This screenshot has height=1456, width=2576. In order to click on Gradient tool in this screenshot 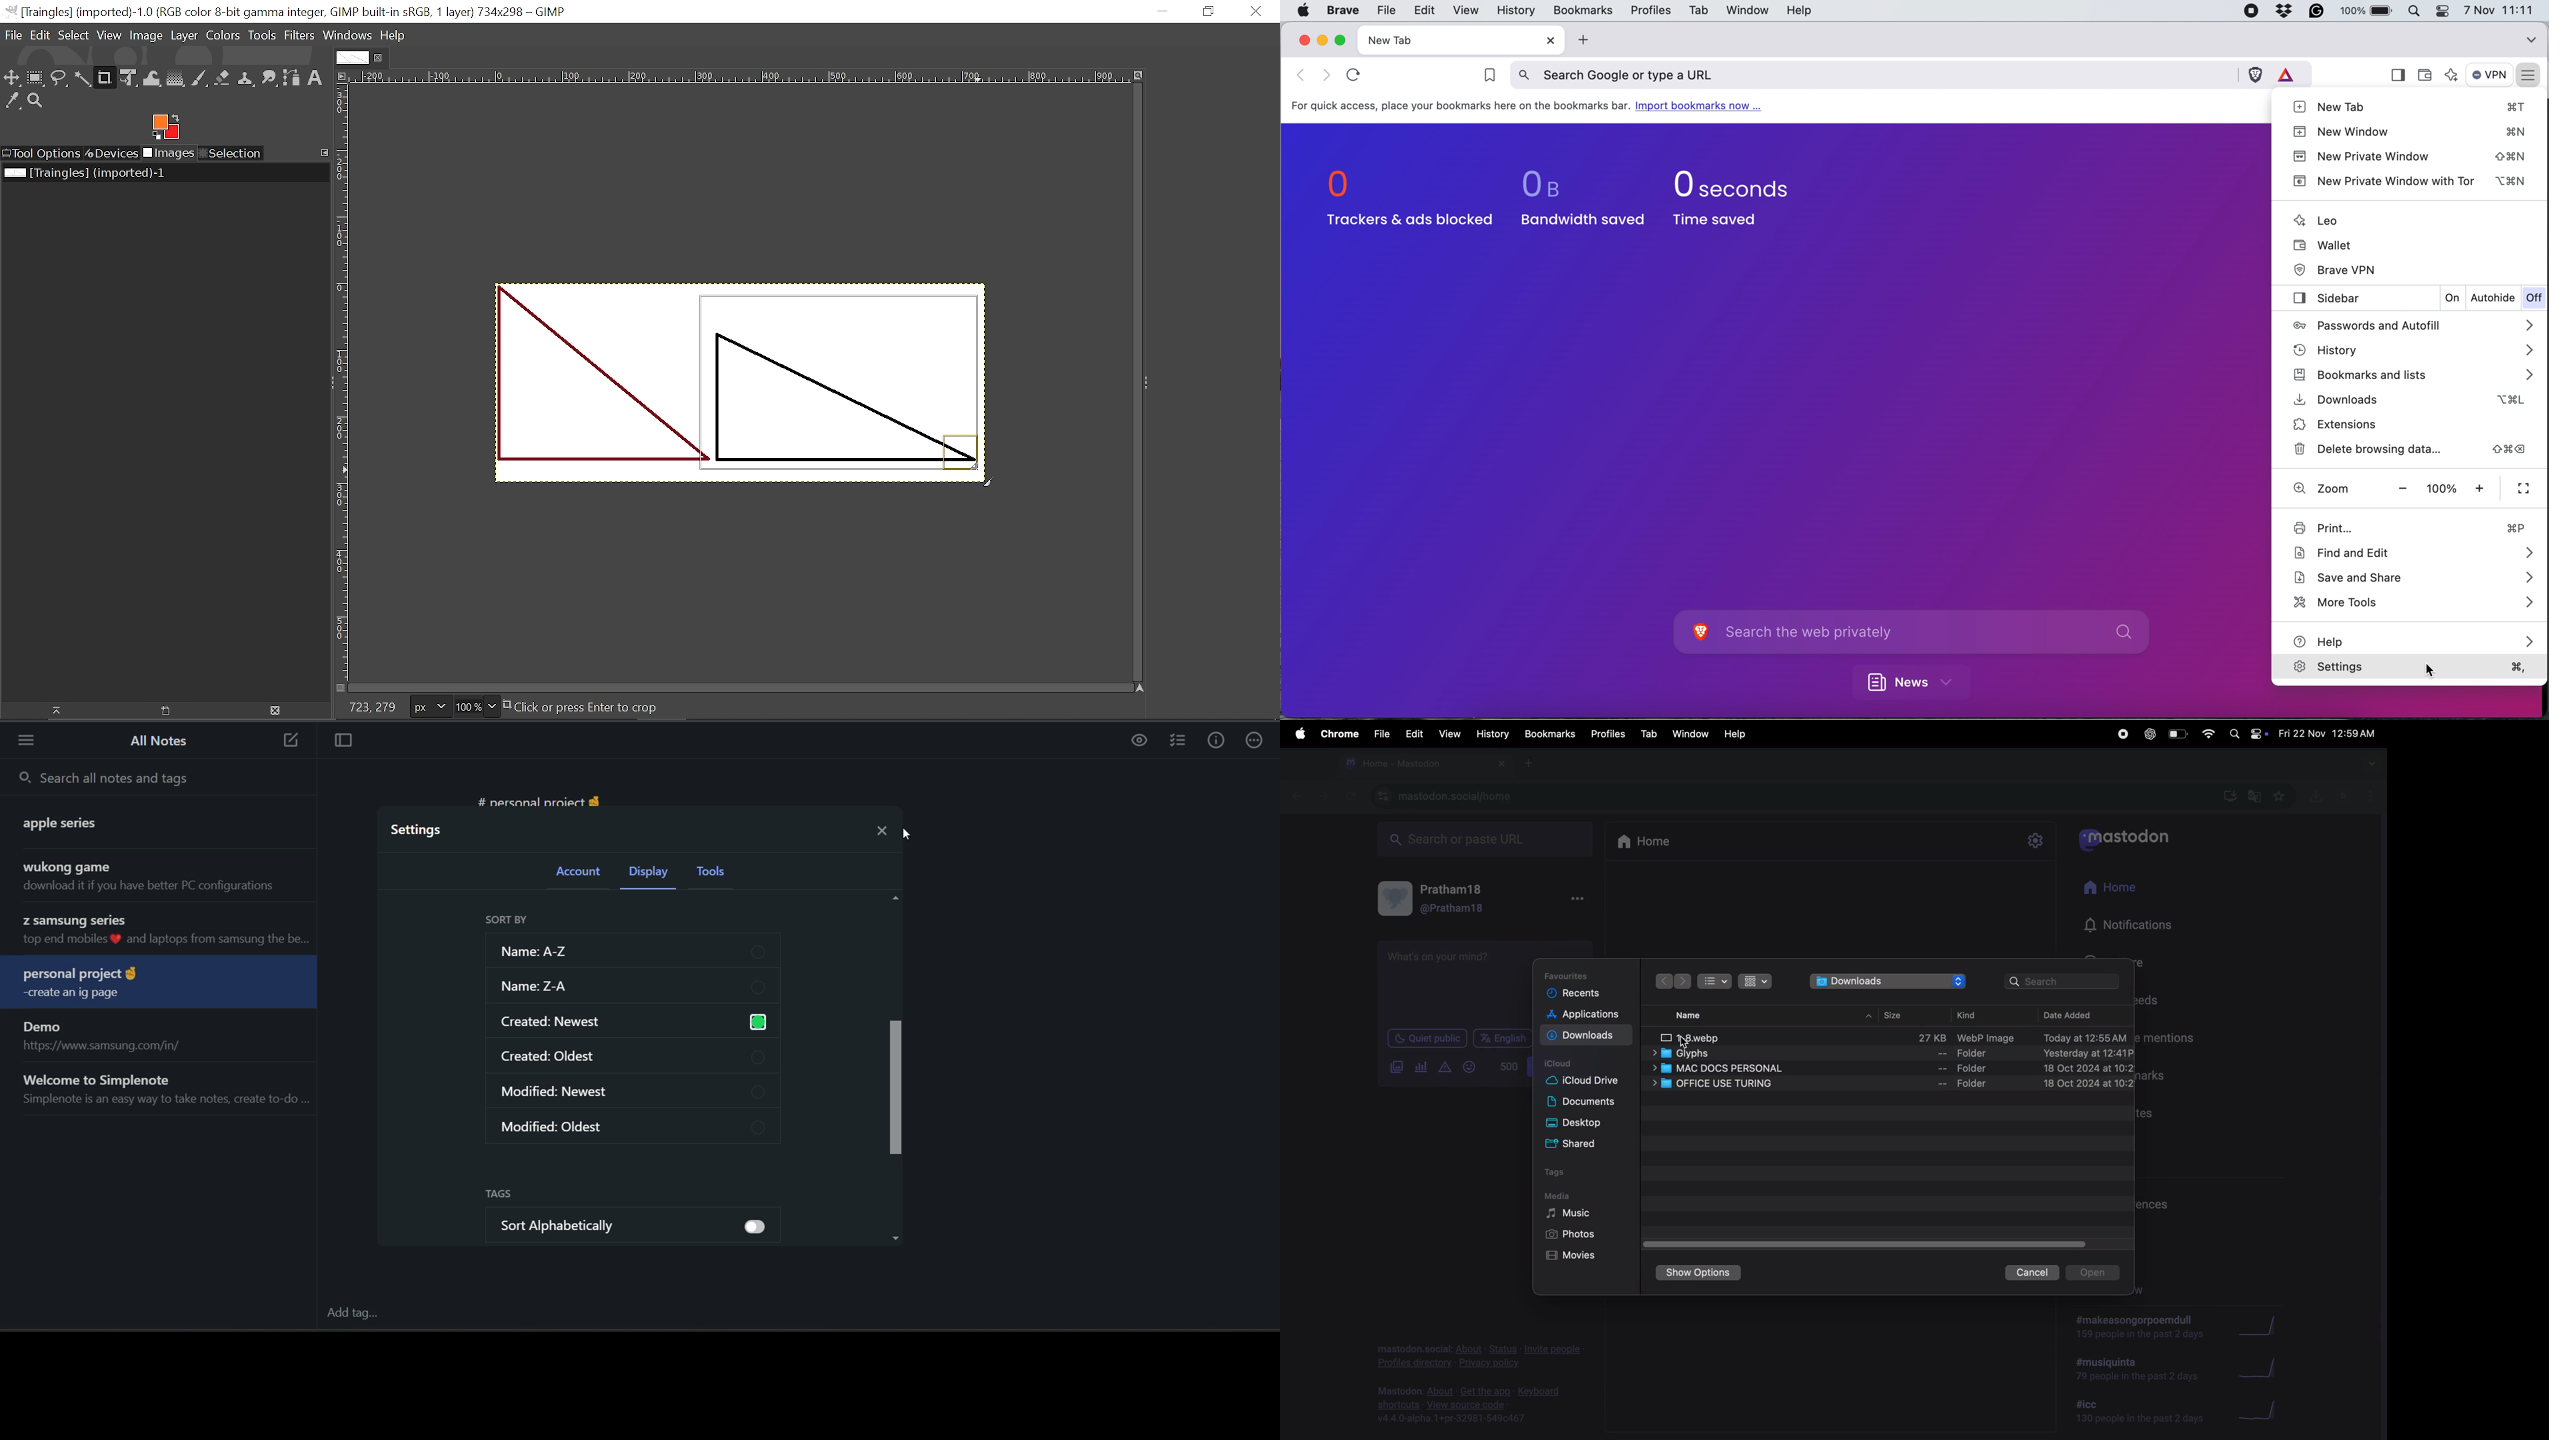, I will do `click(176, 78)`.